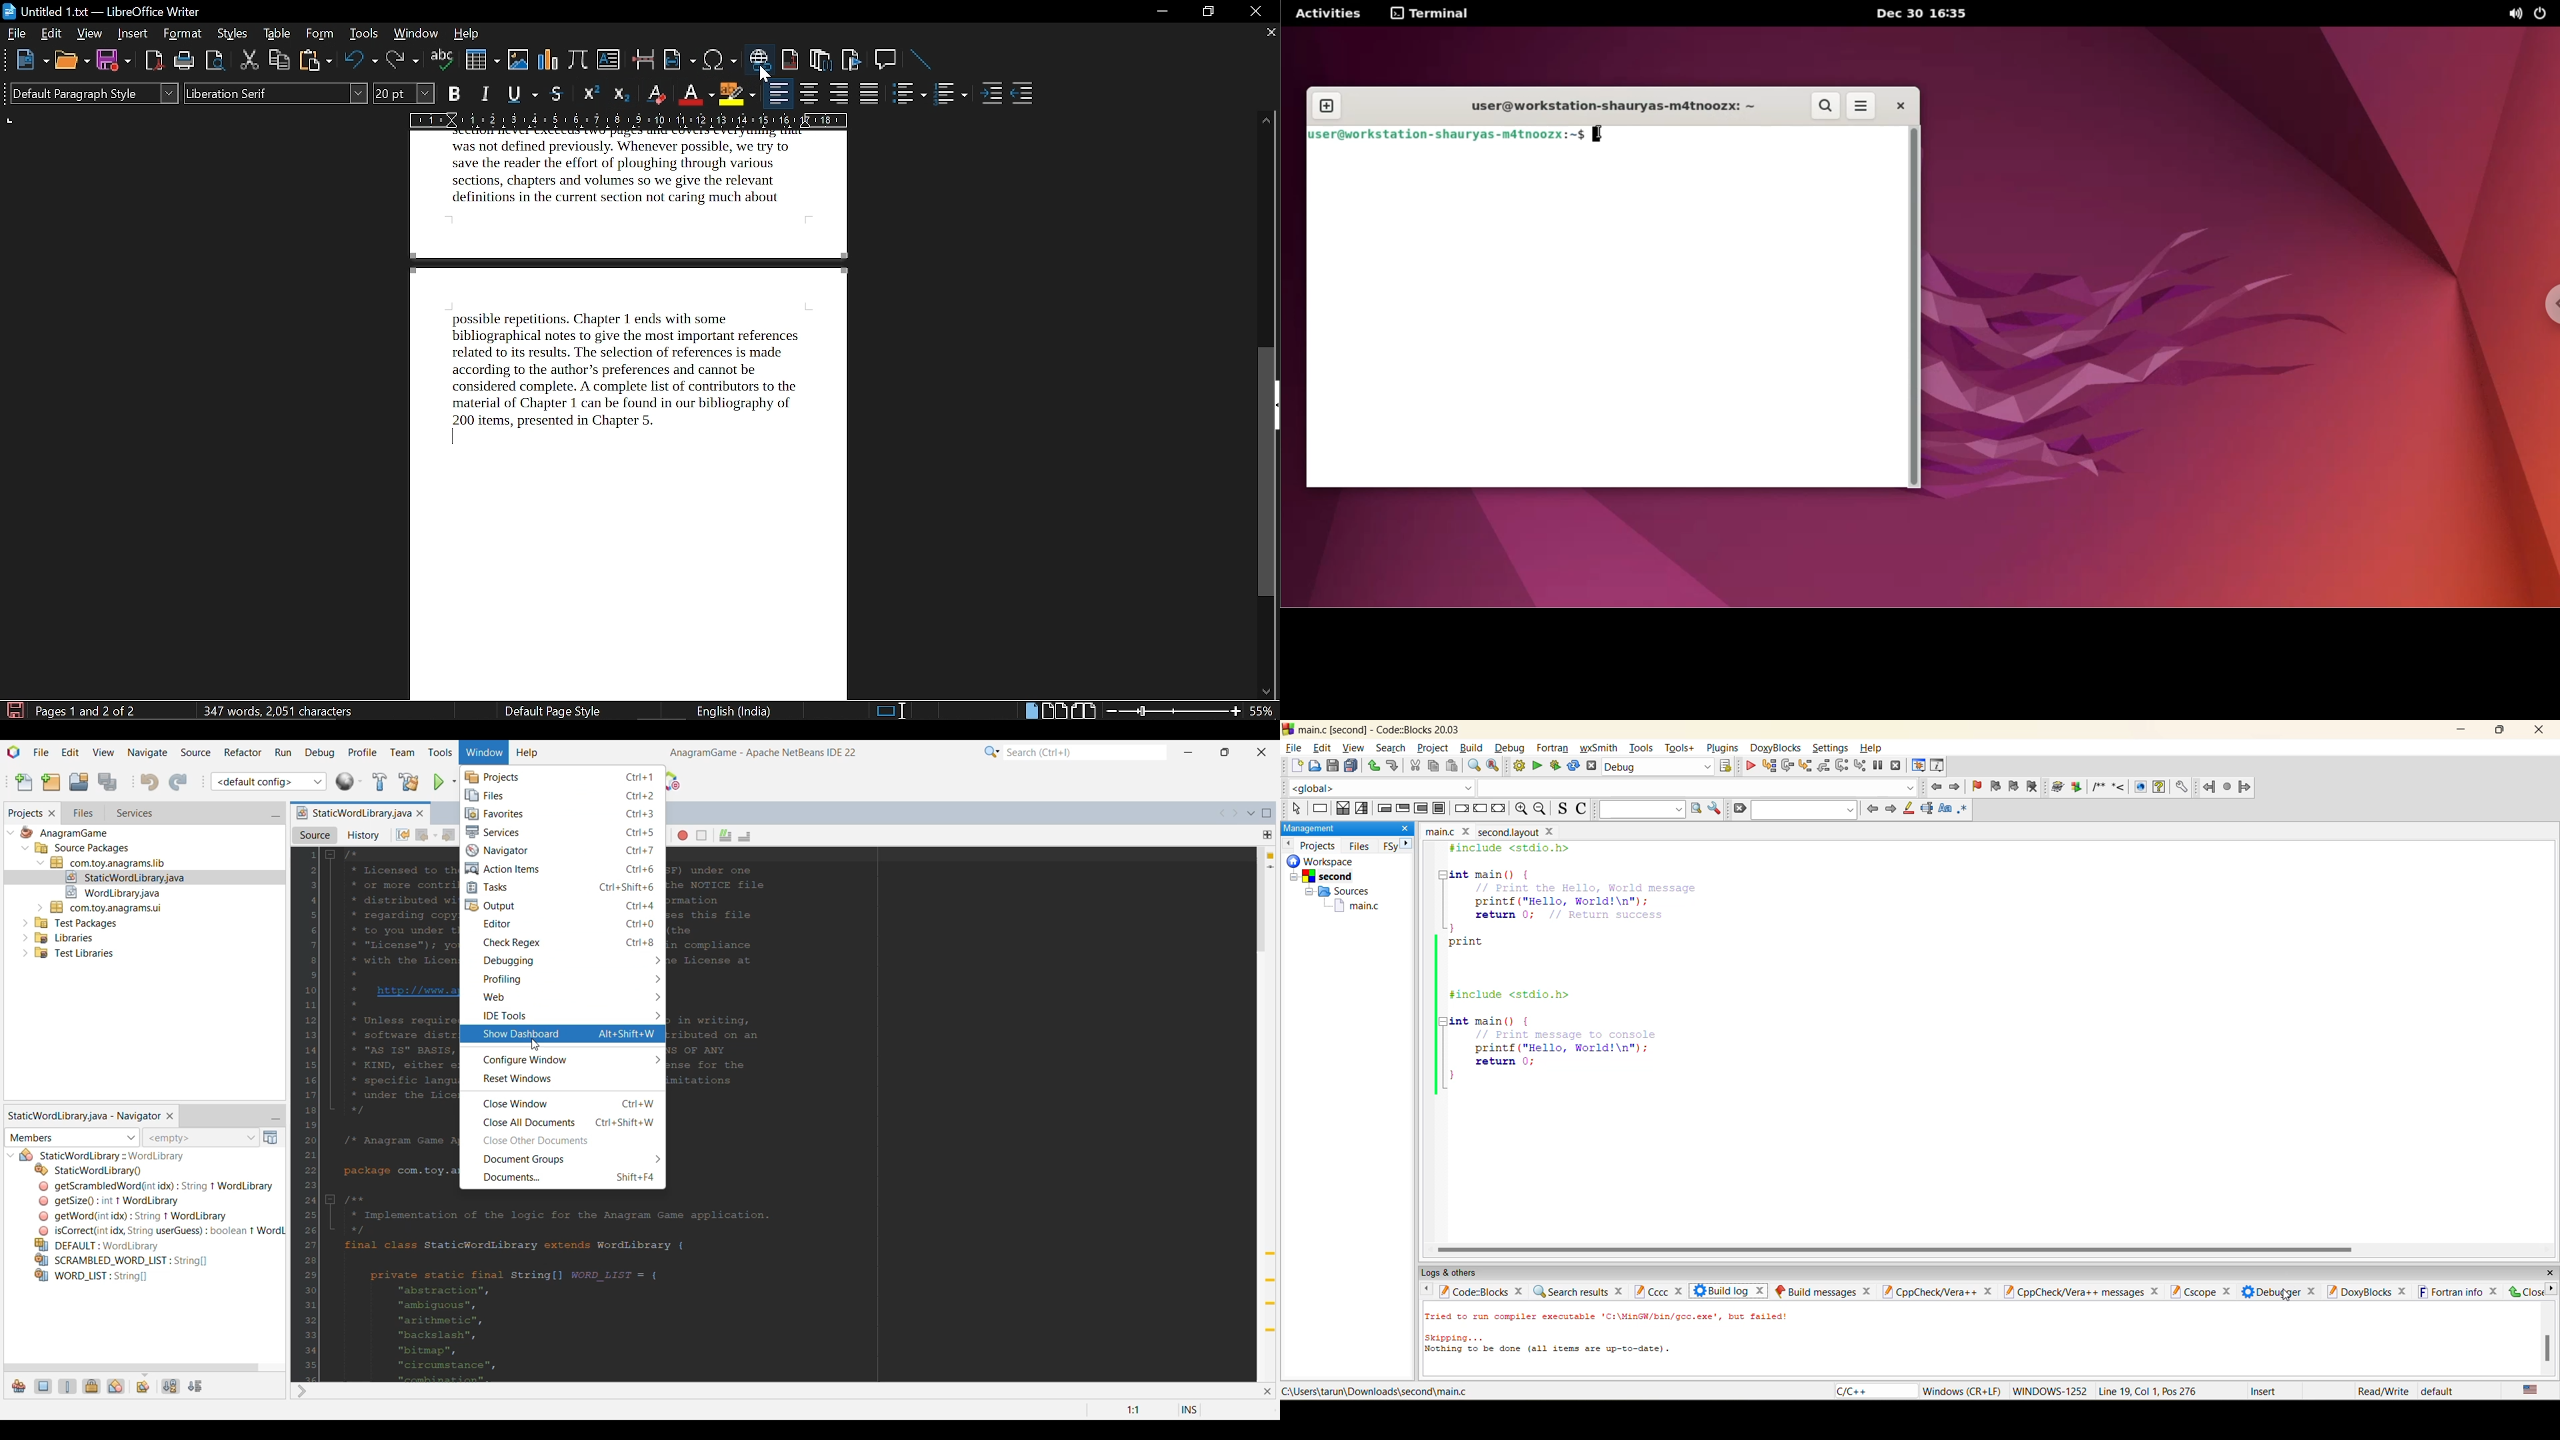  What do you see at coordinates (1172, 711) in the screenshot?
I see `change zoom` at bounding box center [1172, 711].